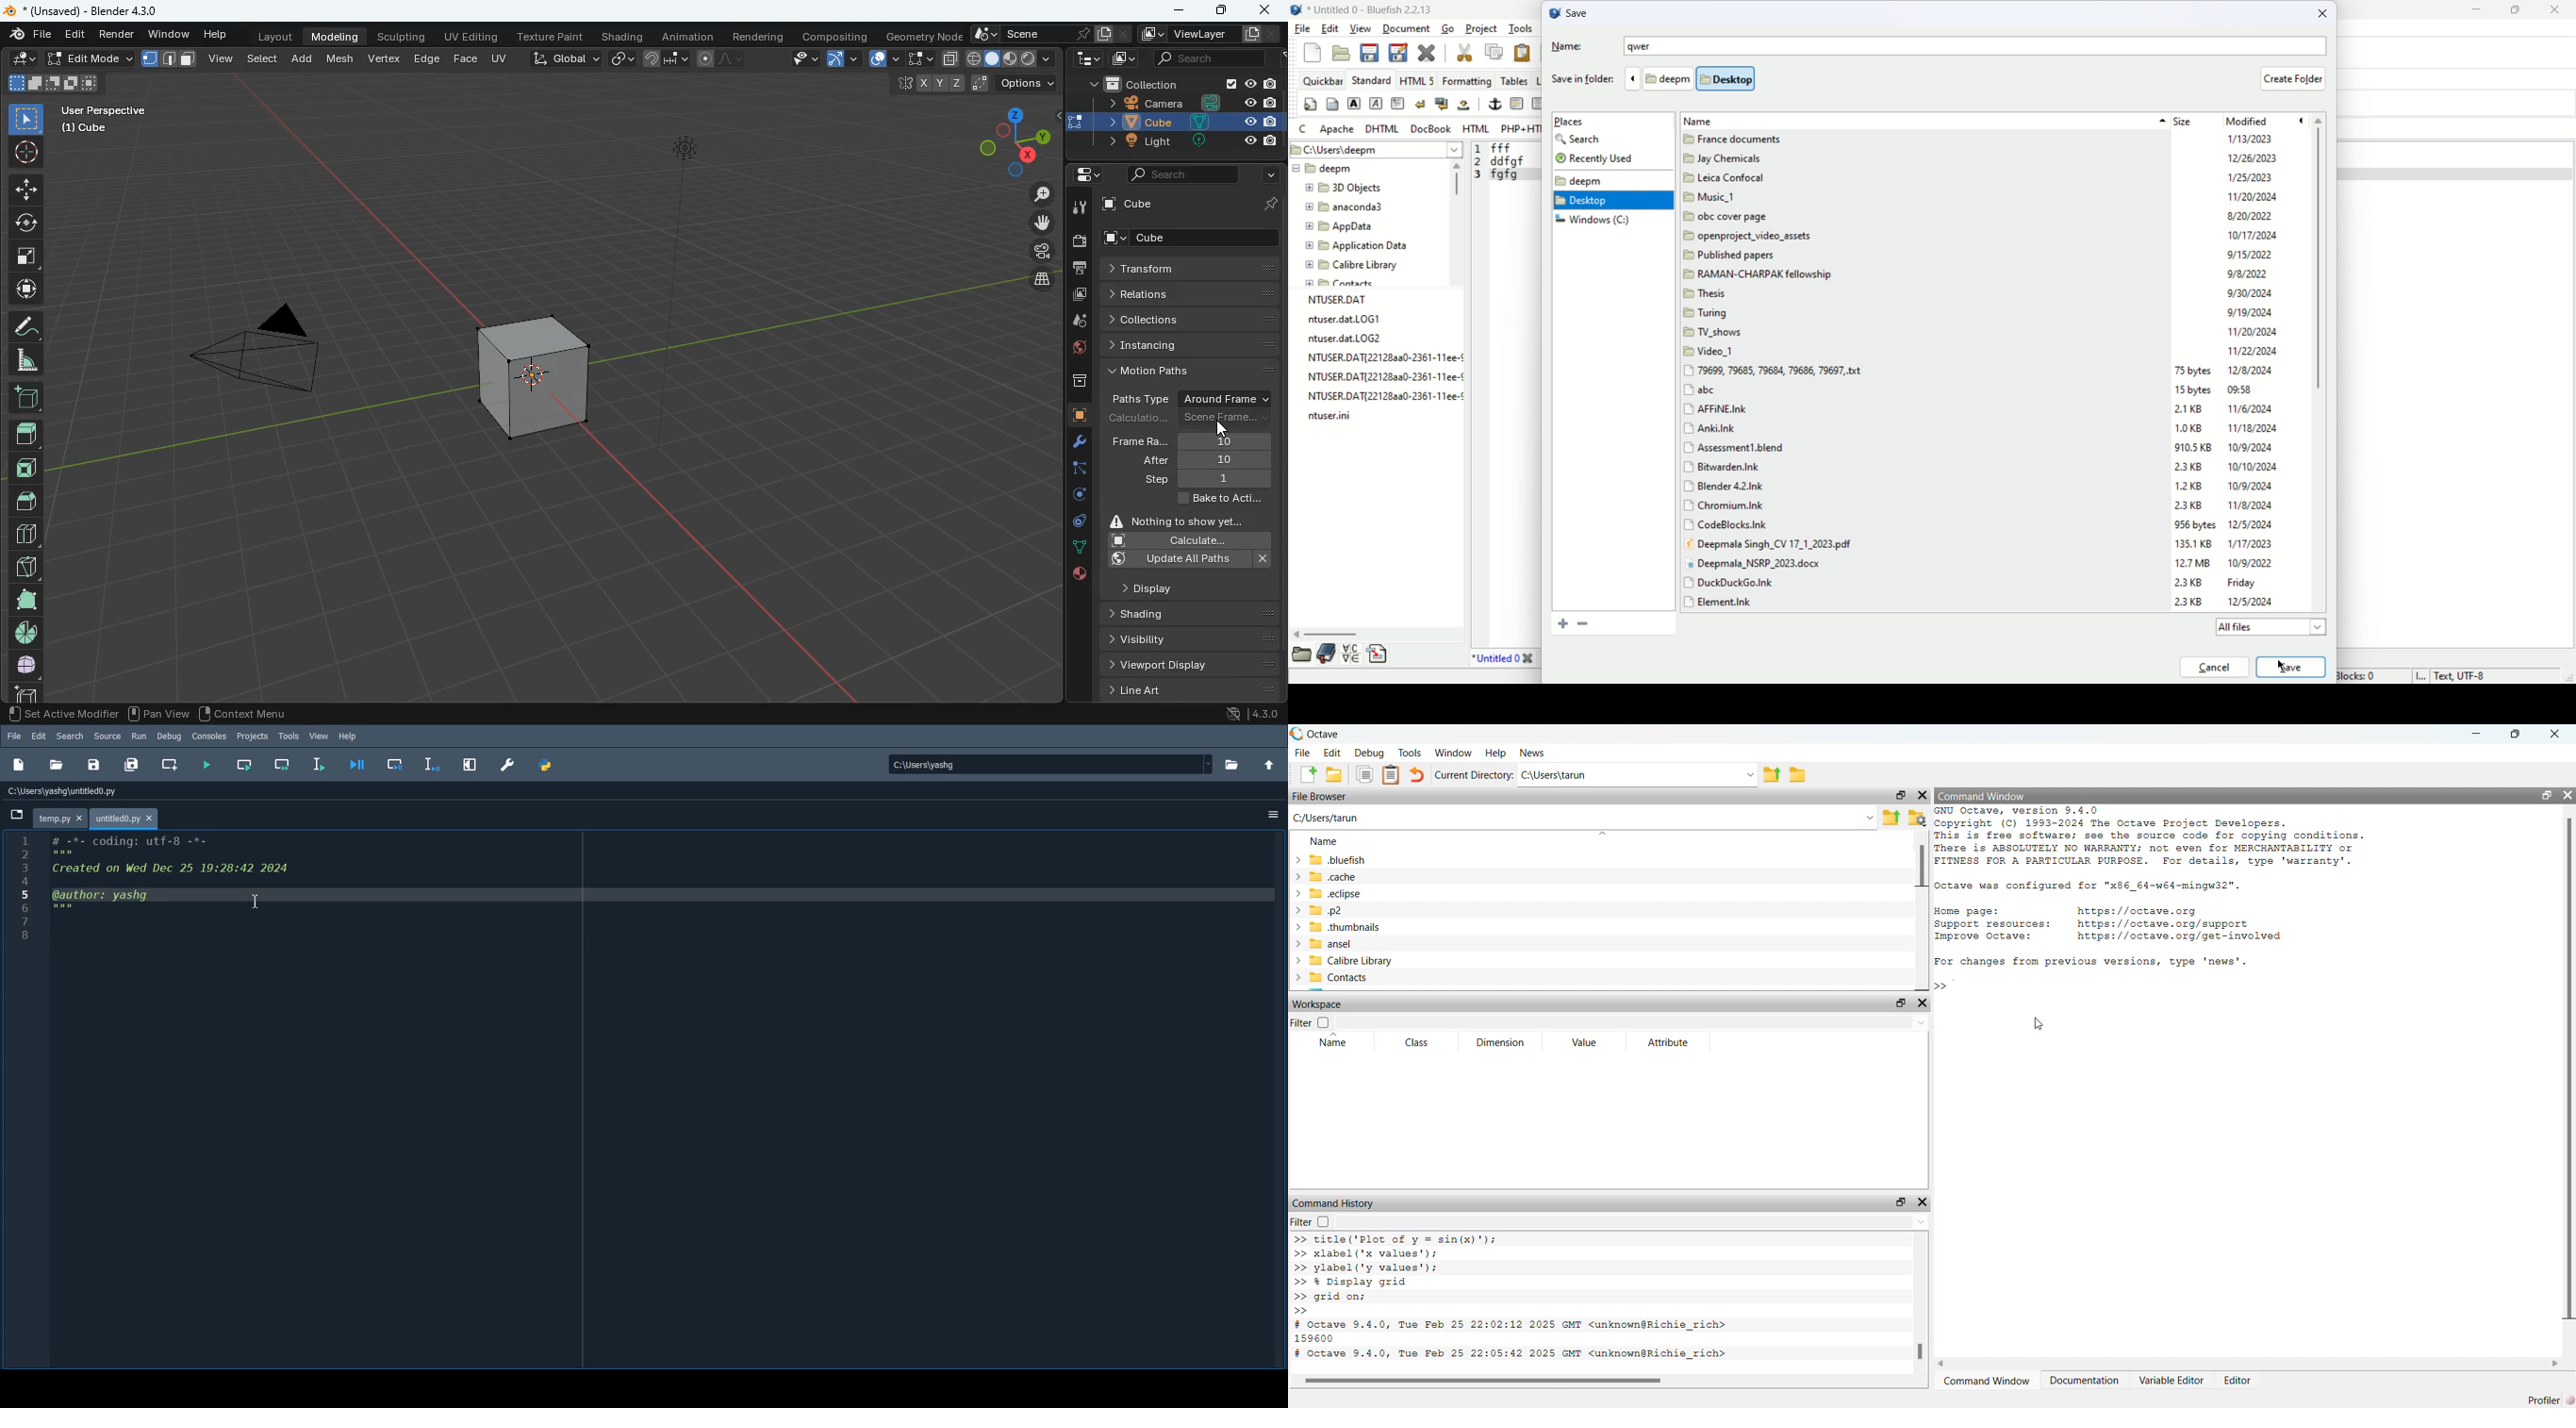 This screenshot has width=2576, height=1428. What do you see at coordinates (1923, 795) in the screenshot?
I see `close` at bounding box center [1923, 795].